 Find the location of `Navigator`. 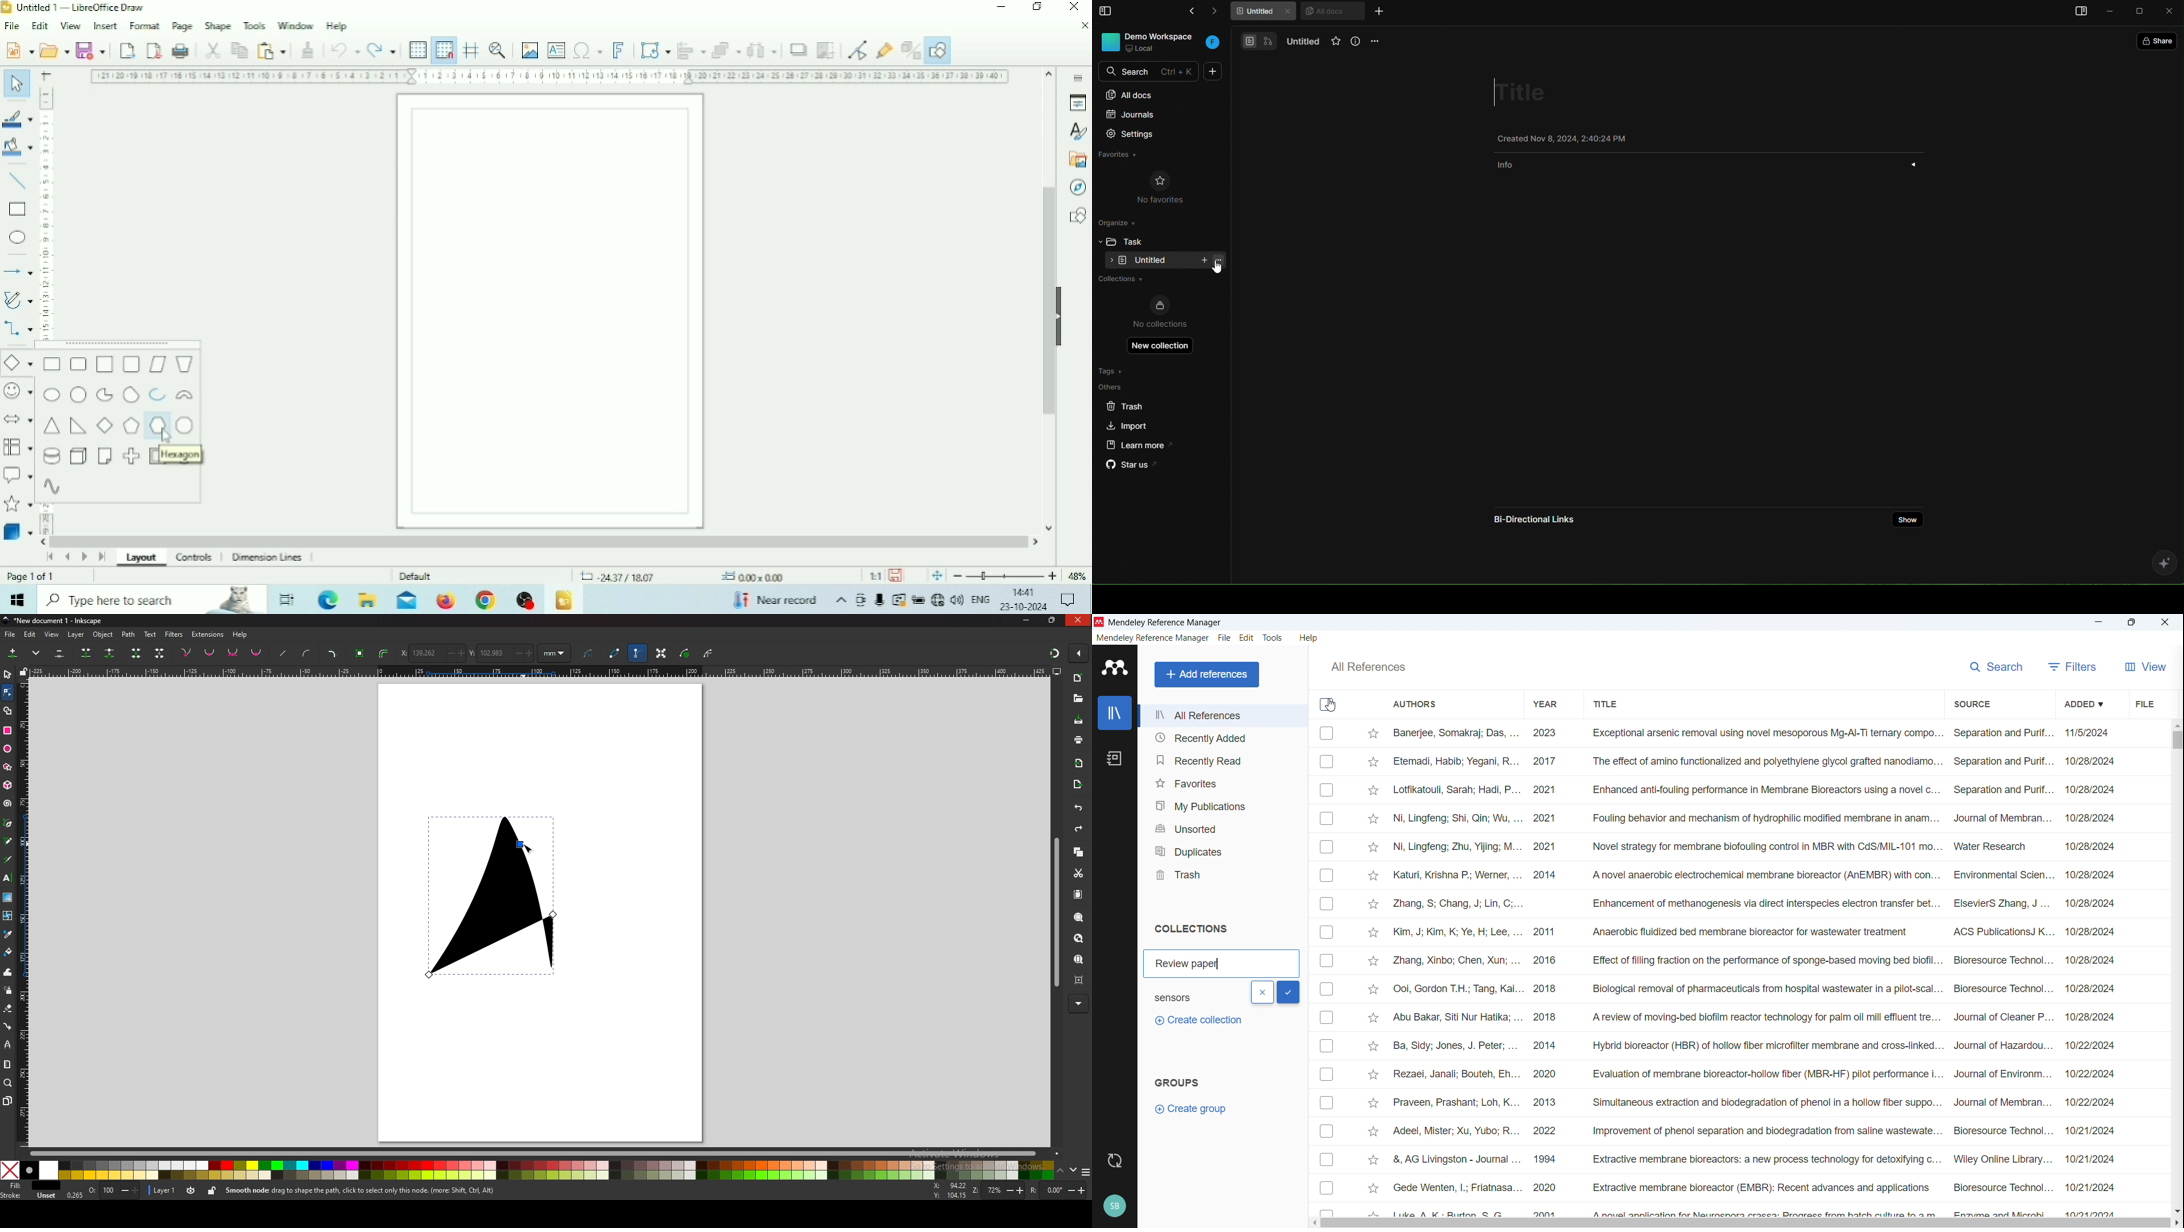

Navigator is located at coordinates (1076, 188).